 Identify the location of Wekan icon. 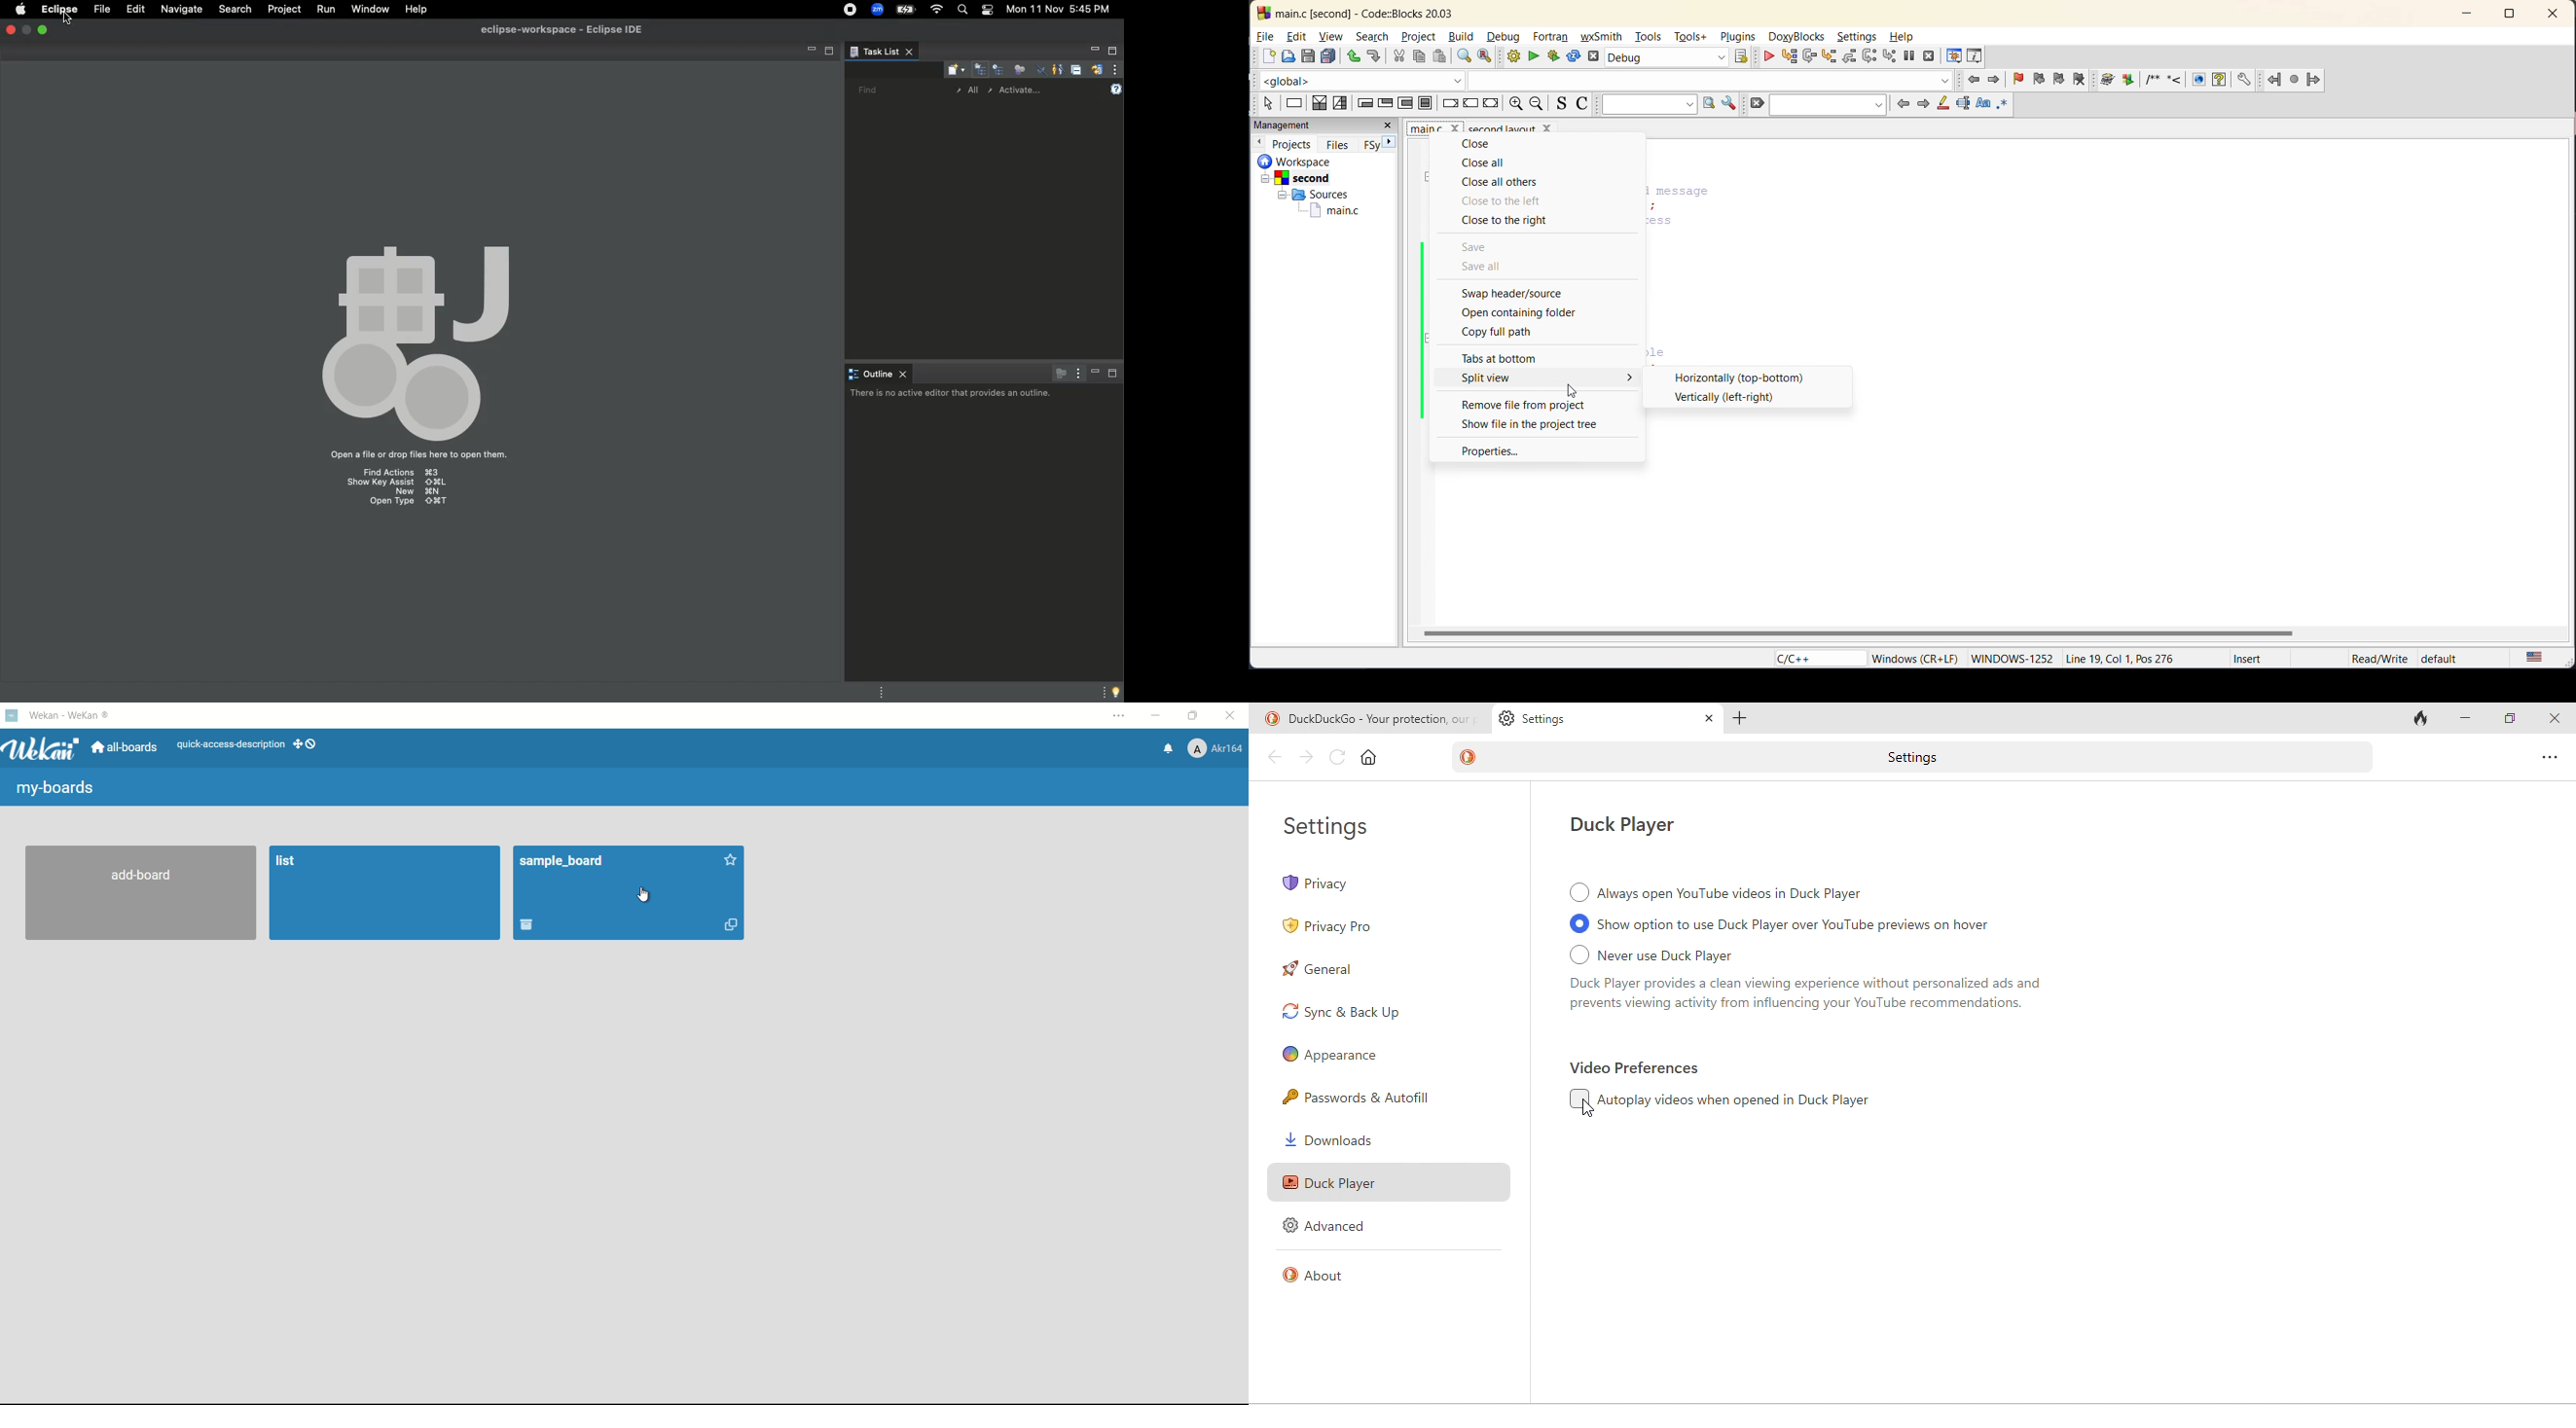
(12, 715).